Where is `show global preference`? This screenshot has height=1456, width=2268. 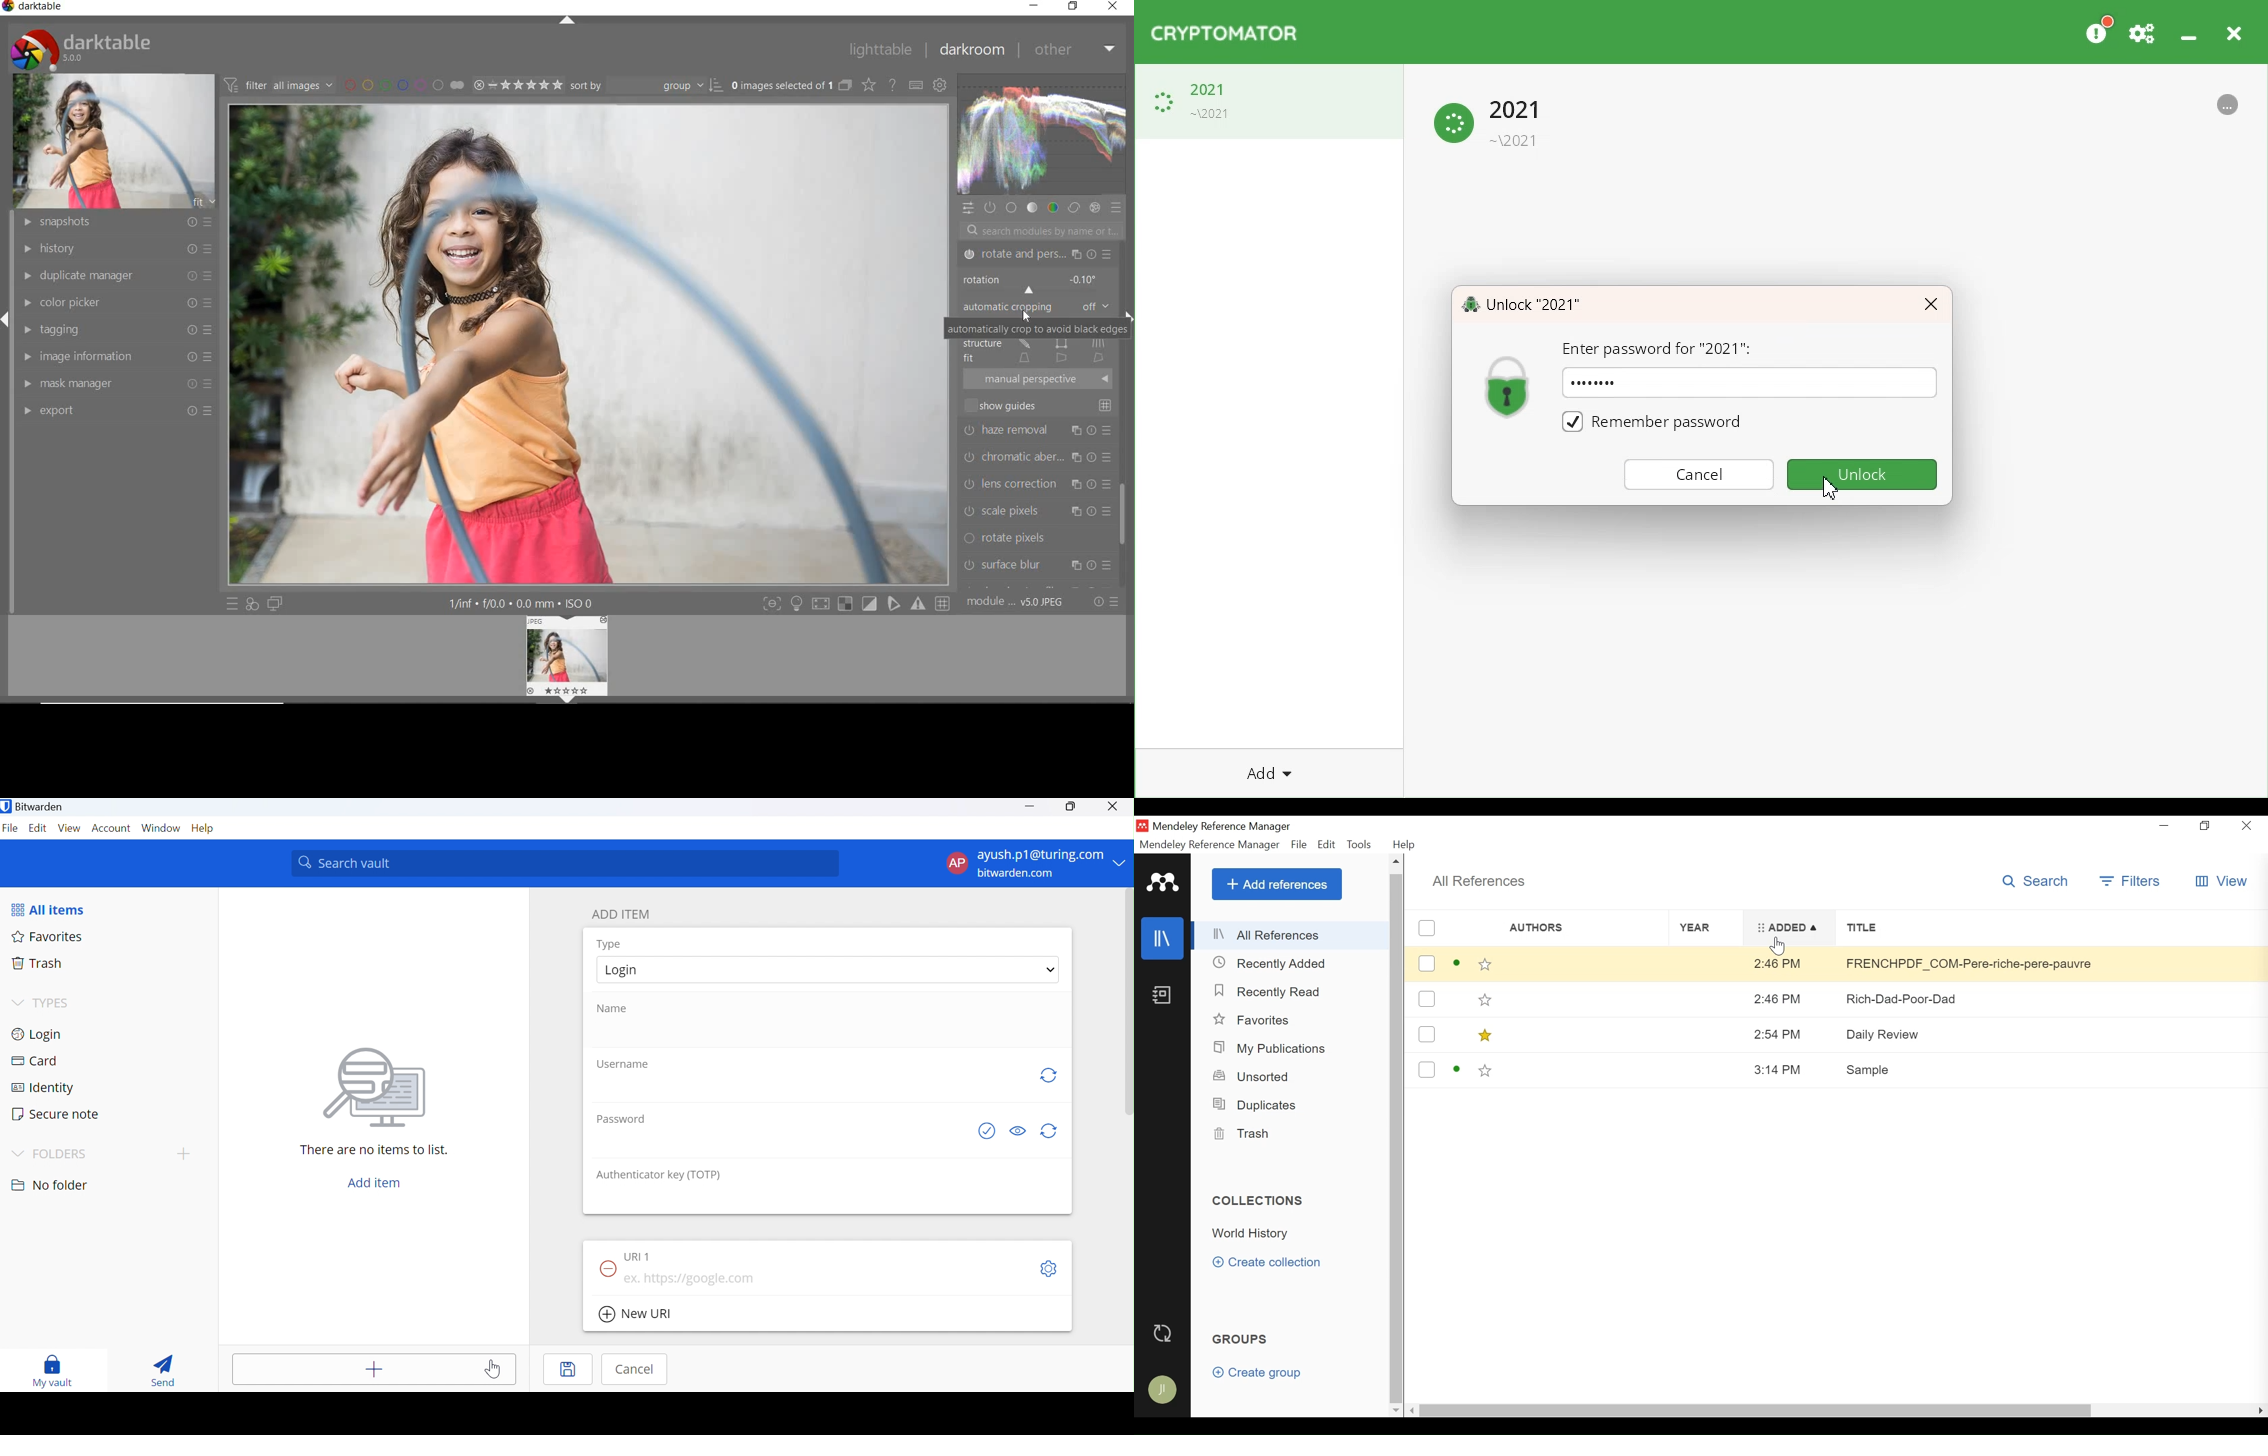
show global preference is located at coordinates (938, 83).